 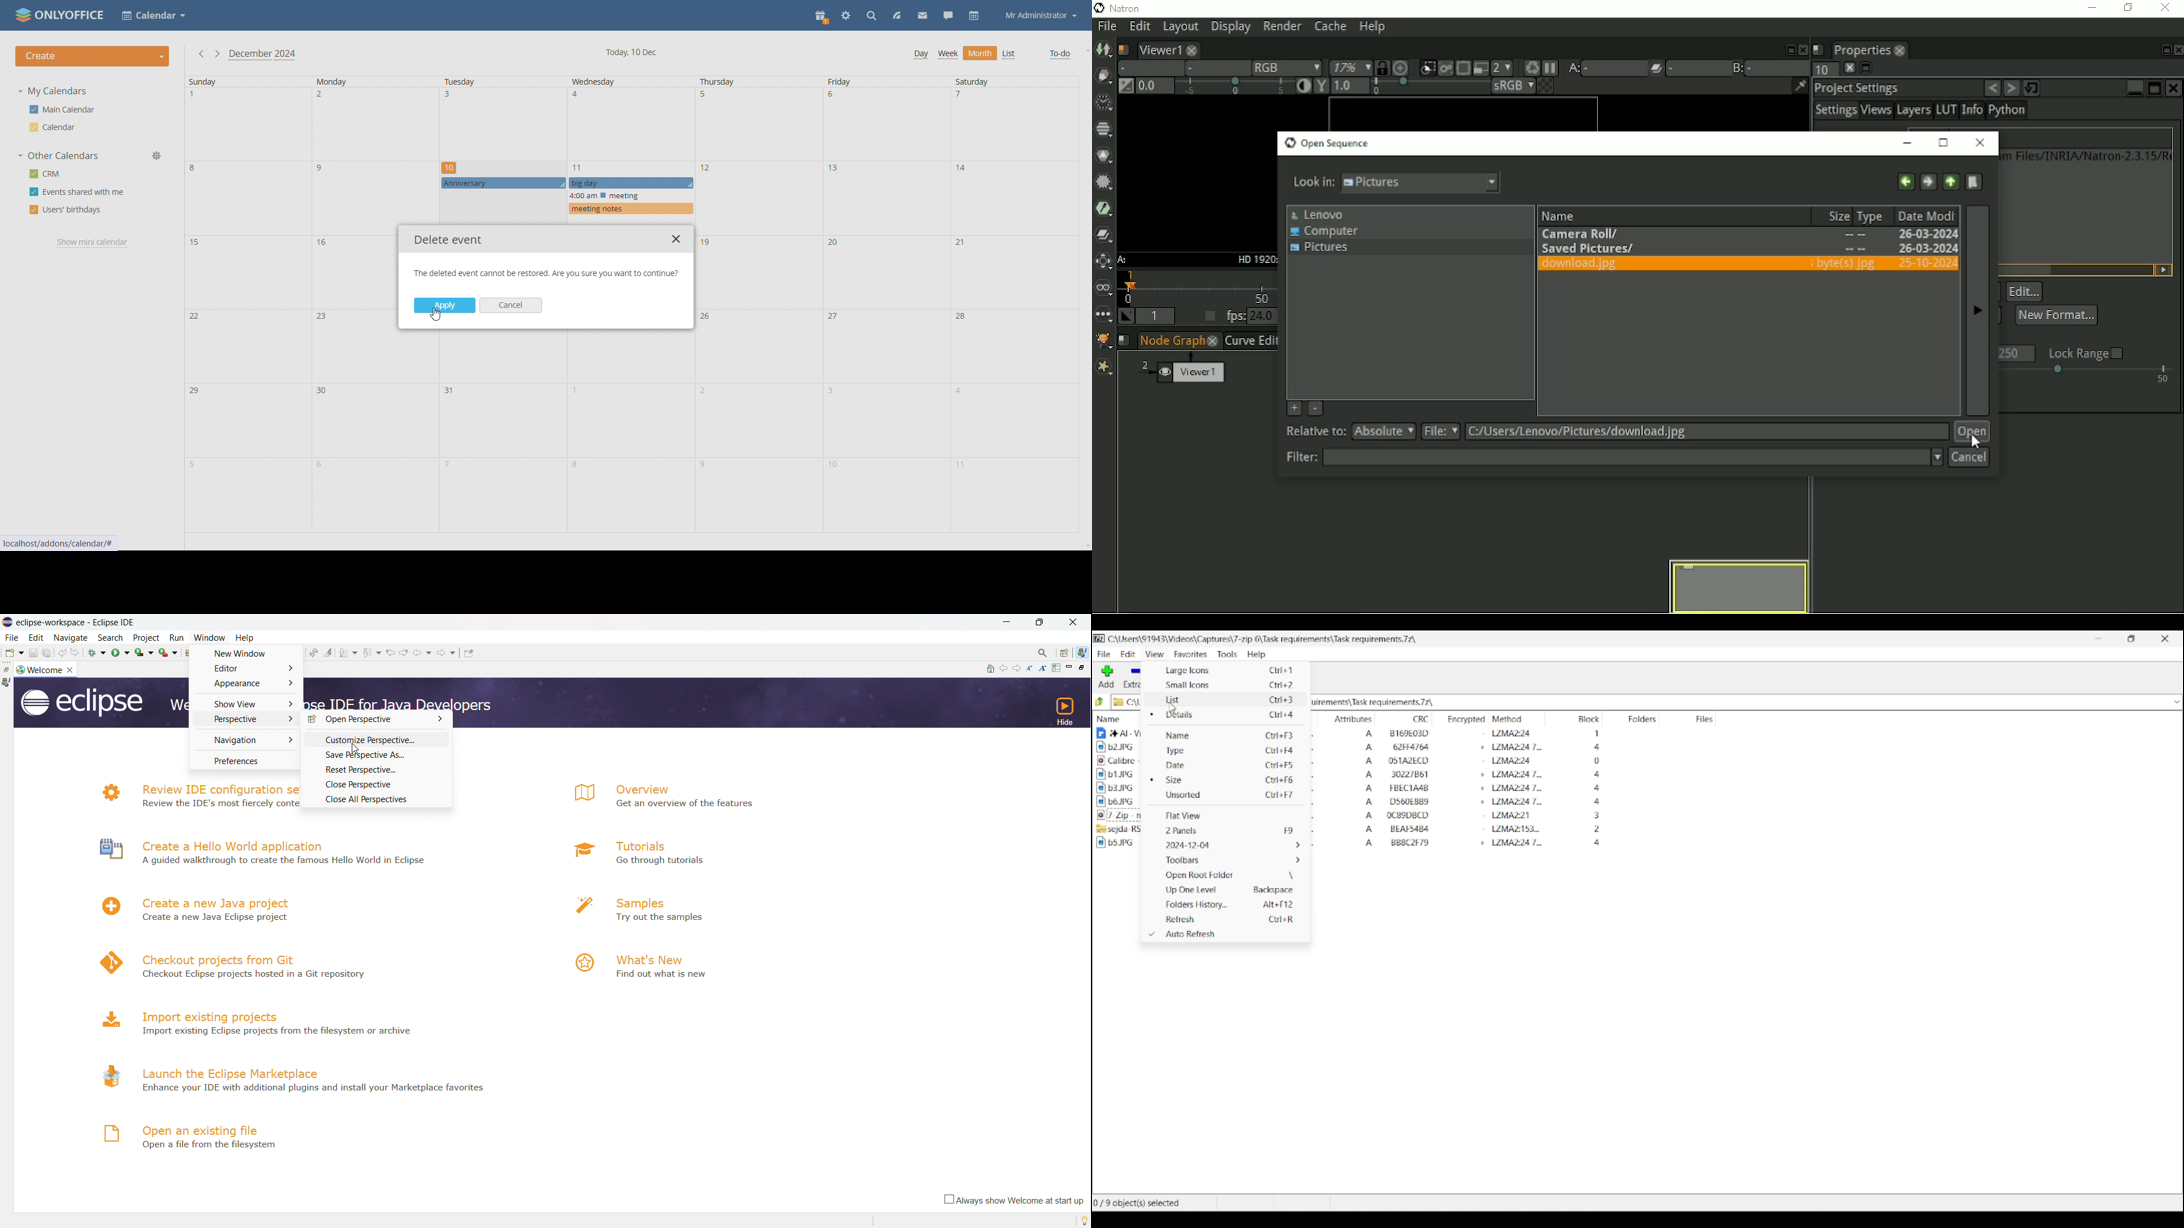 I want to click on close, so click(x=677, y=240).